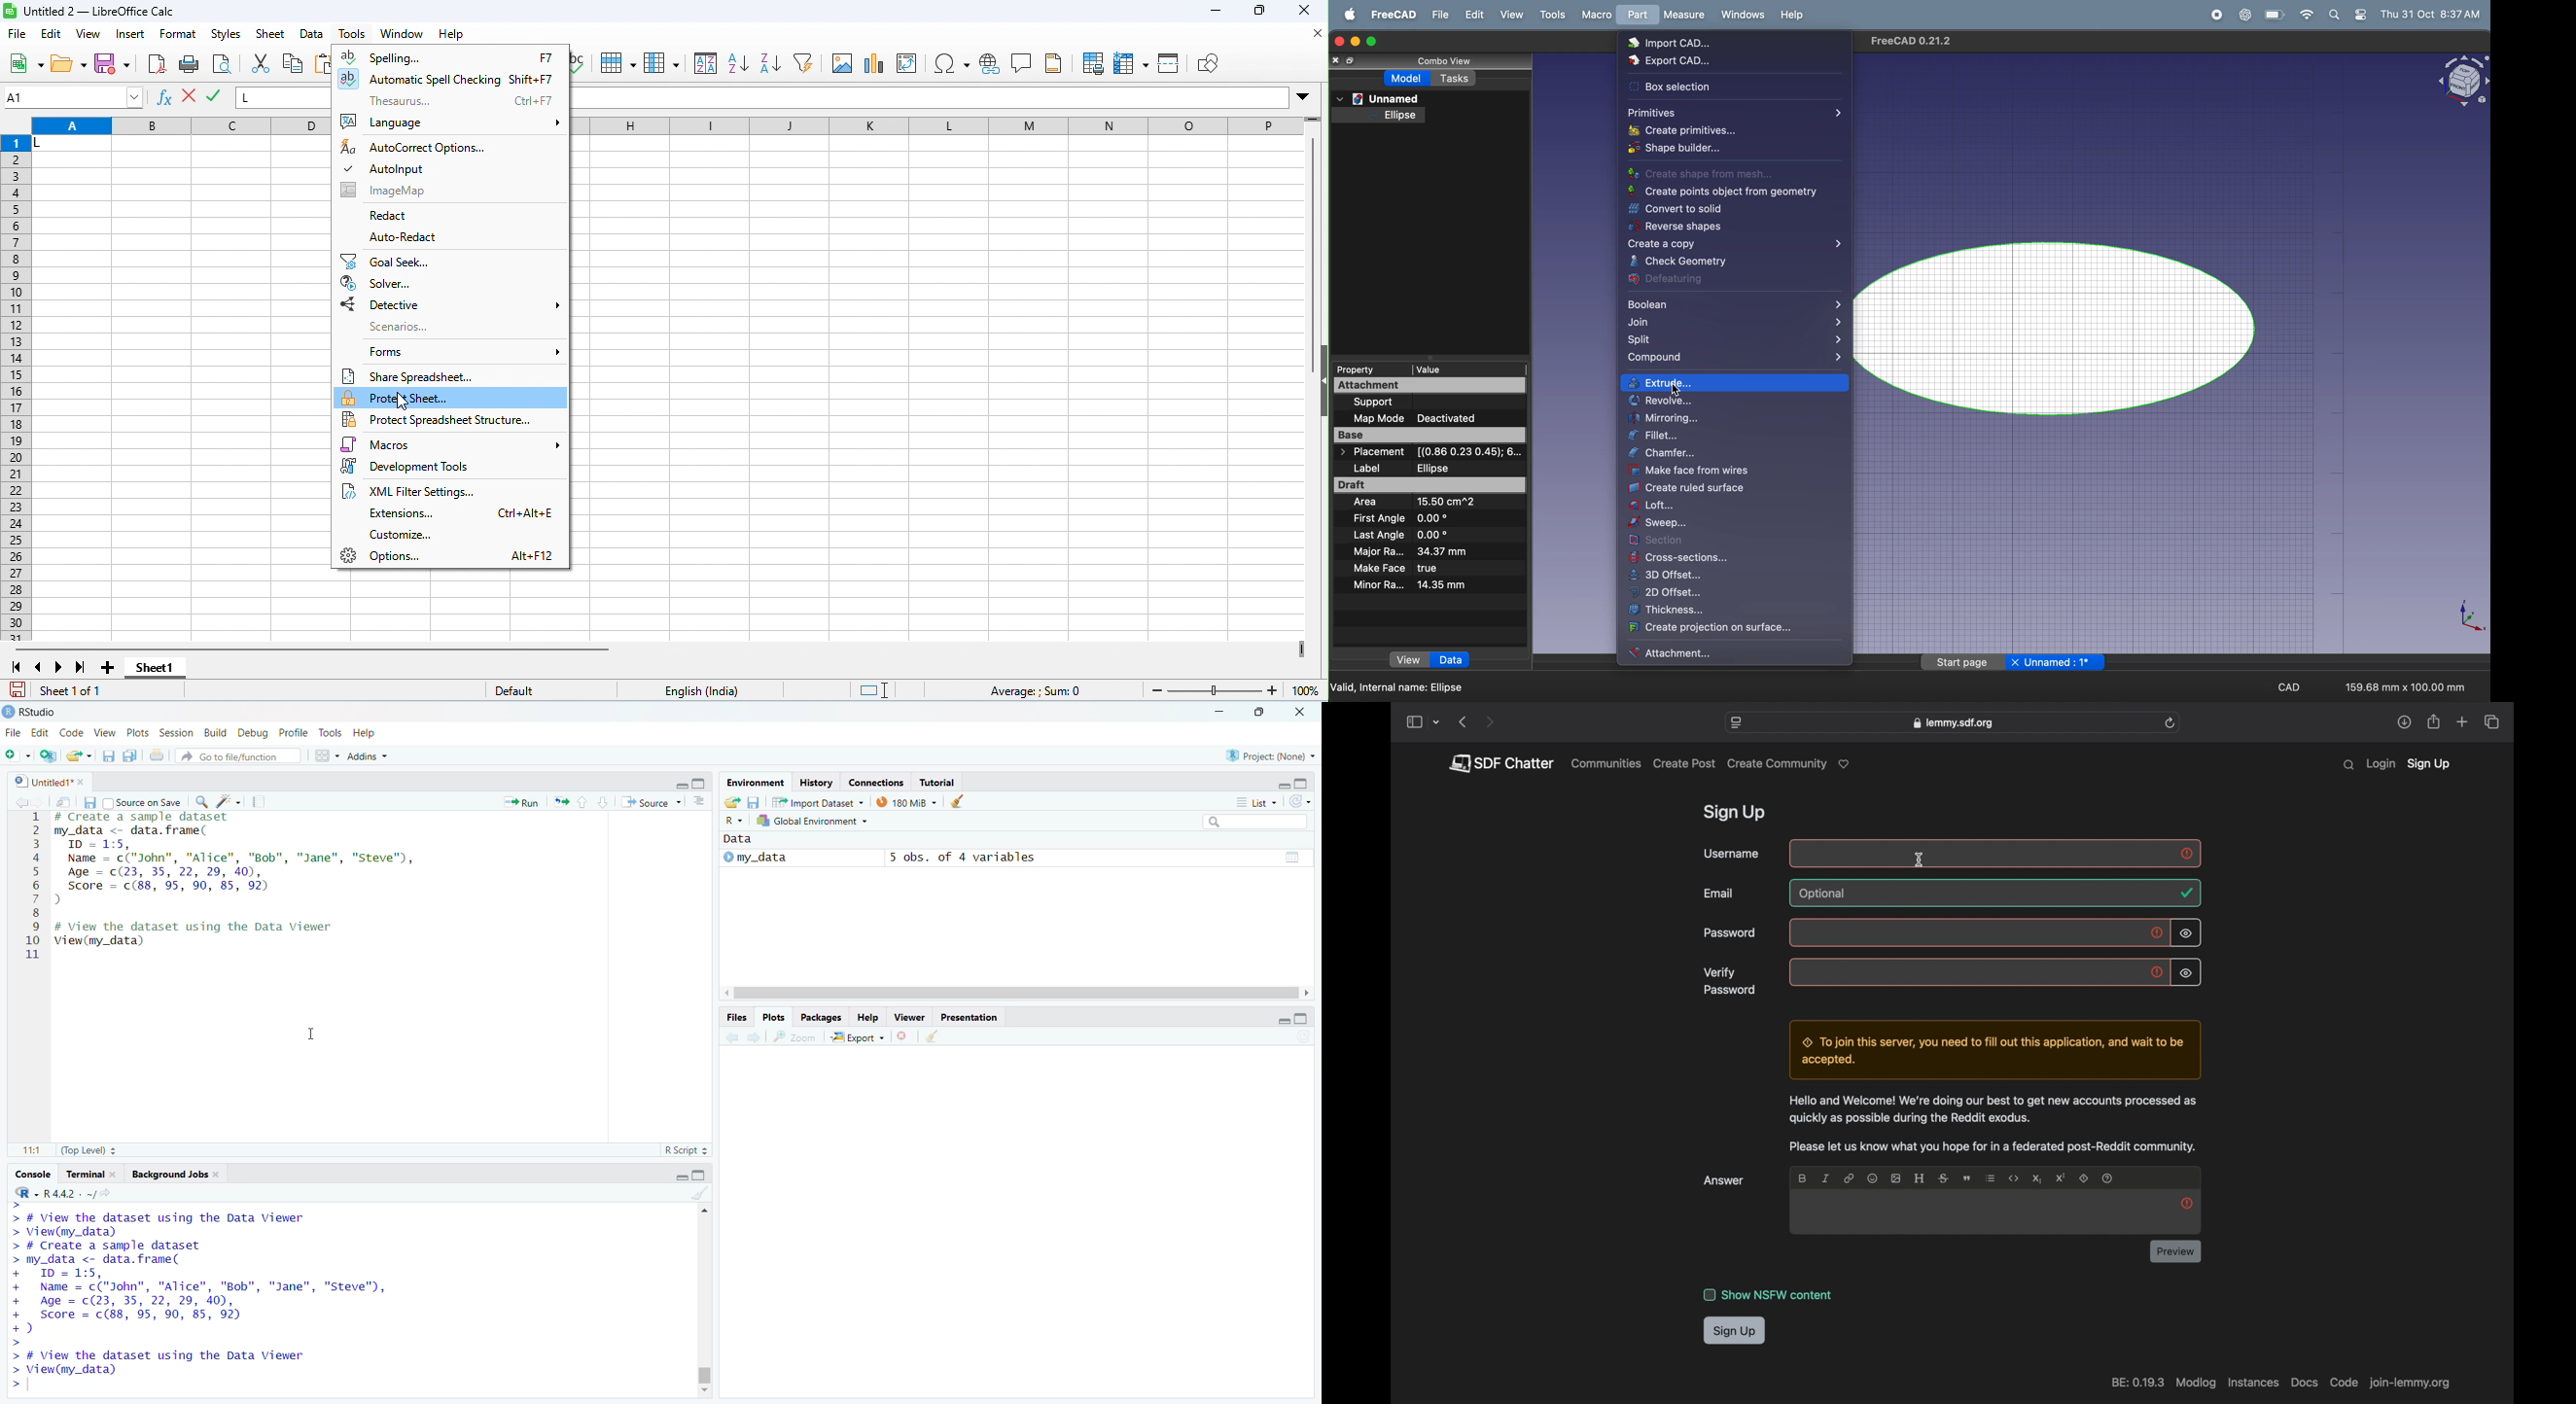  What do you see at coordinates (756, 784) in the screenshot?
I see `Environment` at bounding box center [756, 784].